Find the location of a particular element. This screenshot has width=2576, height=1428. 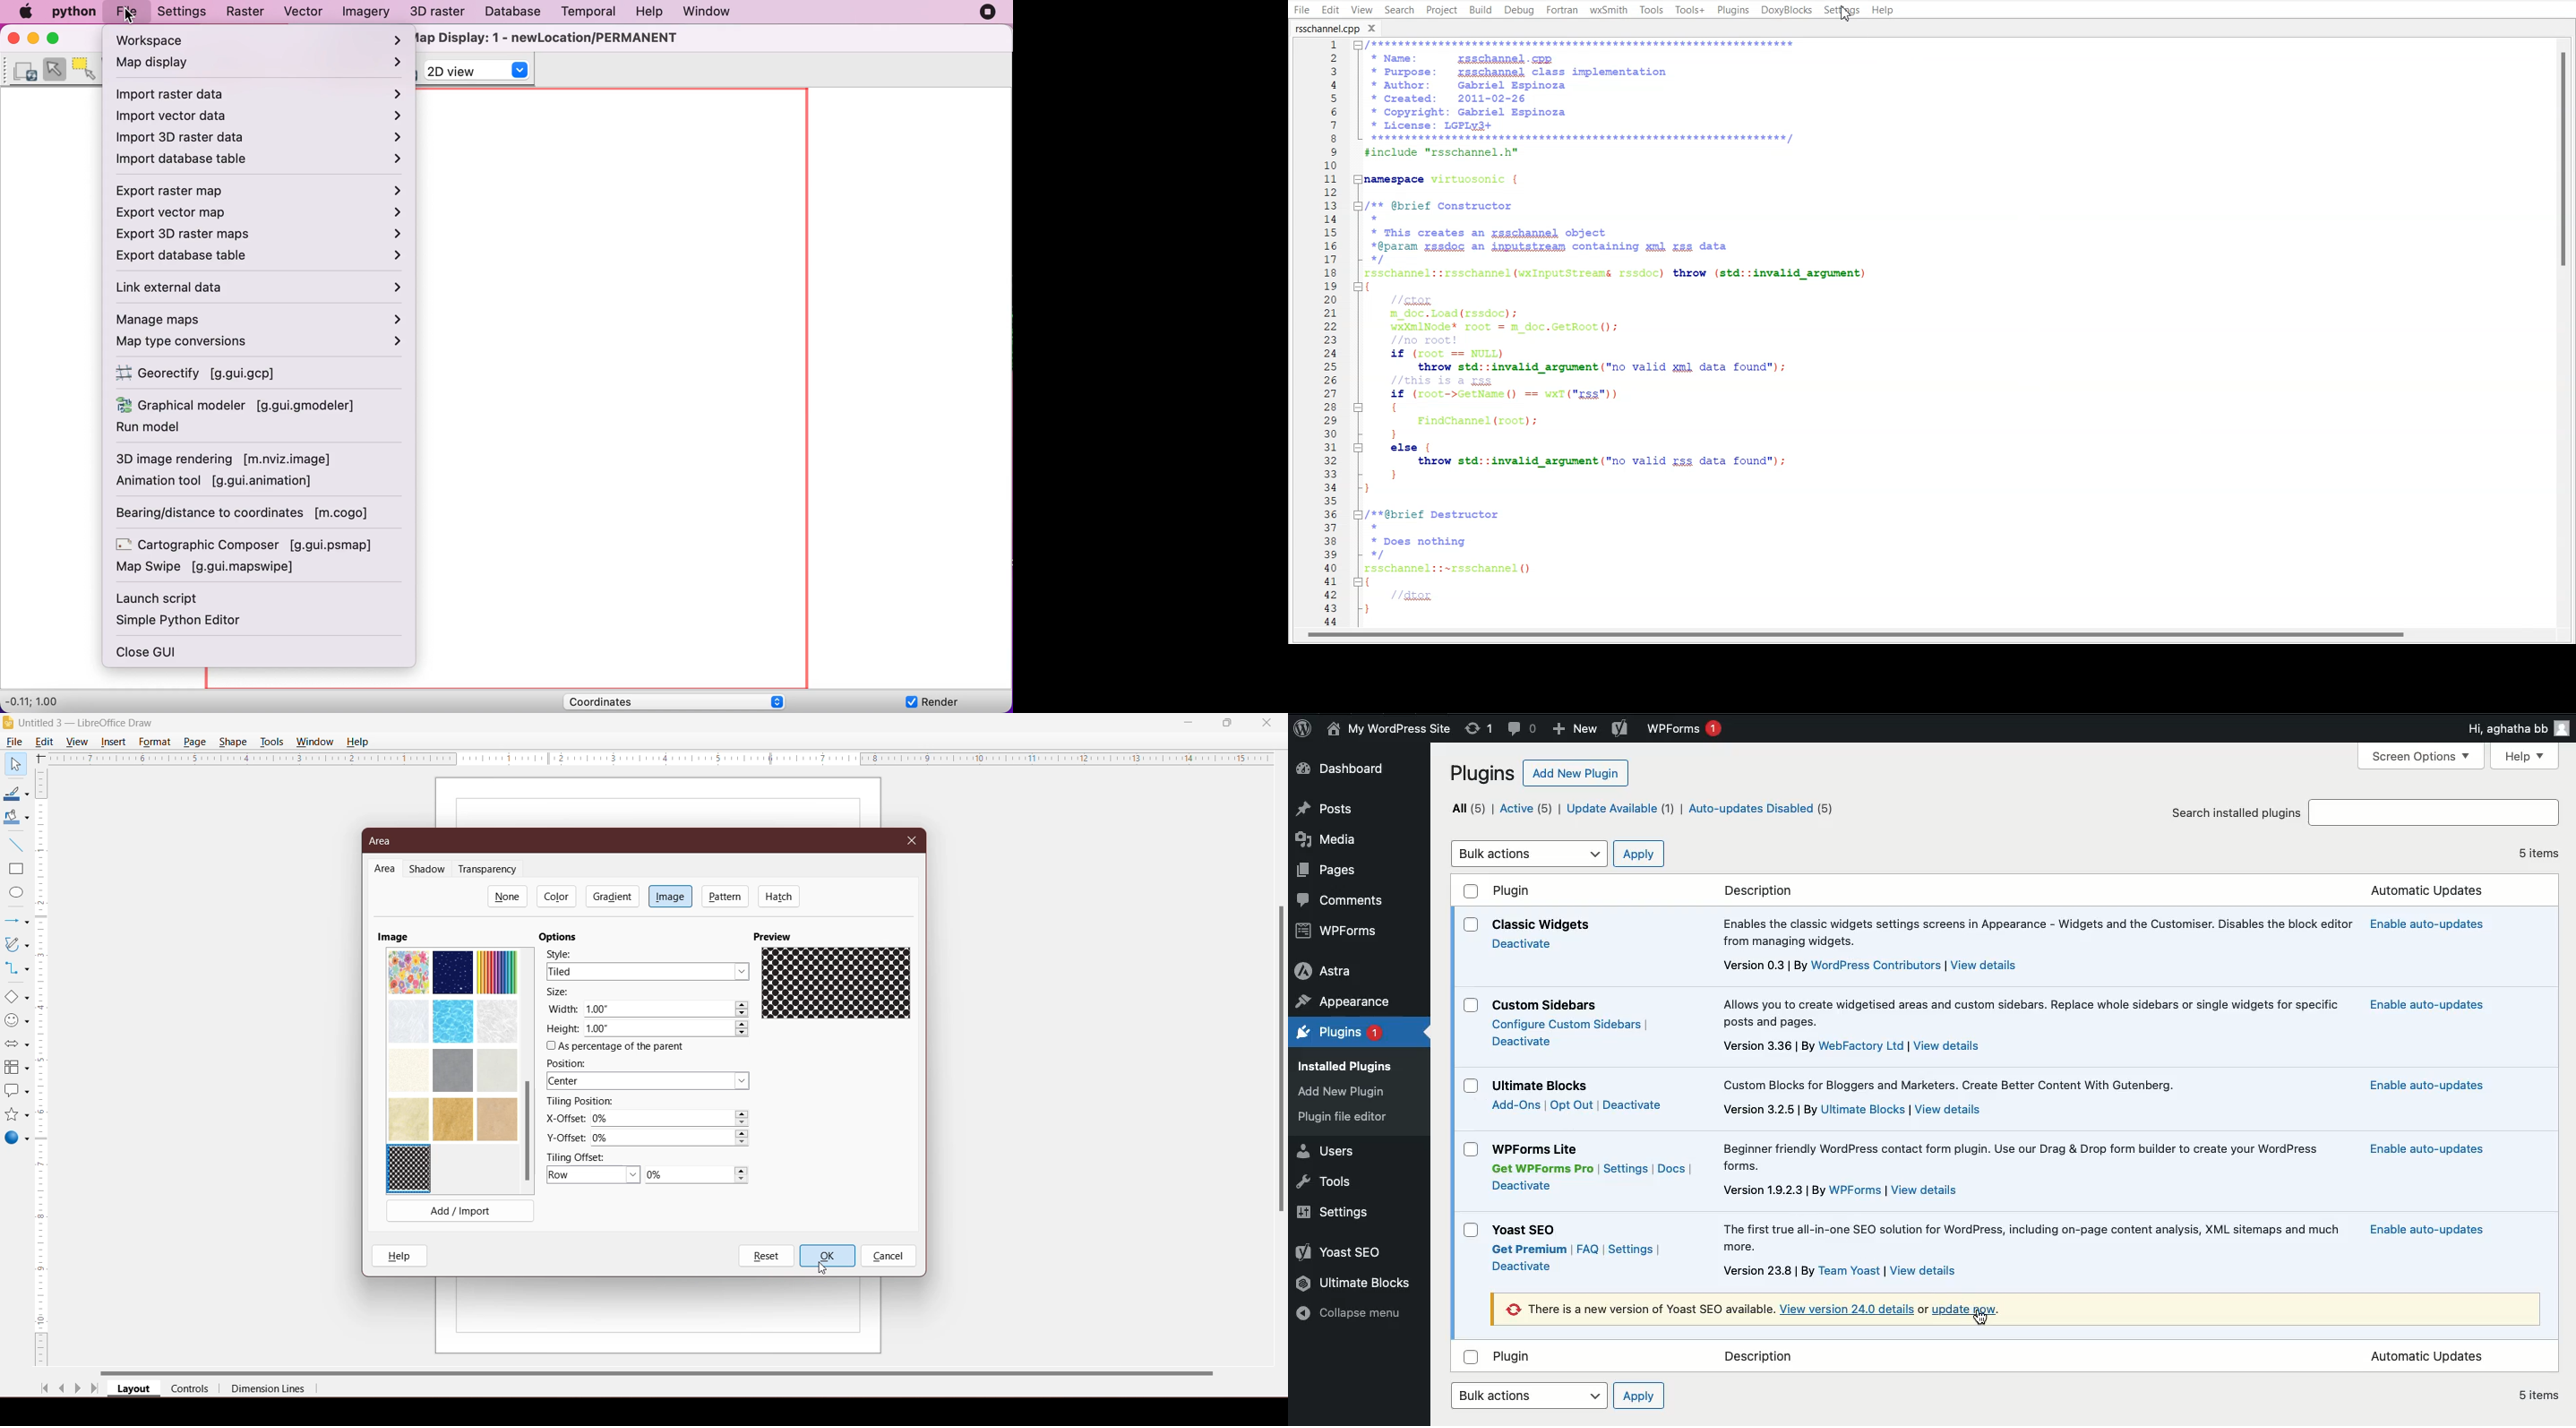

Active is located at coordinates (1529, 810).